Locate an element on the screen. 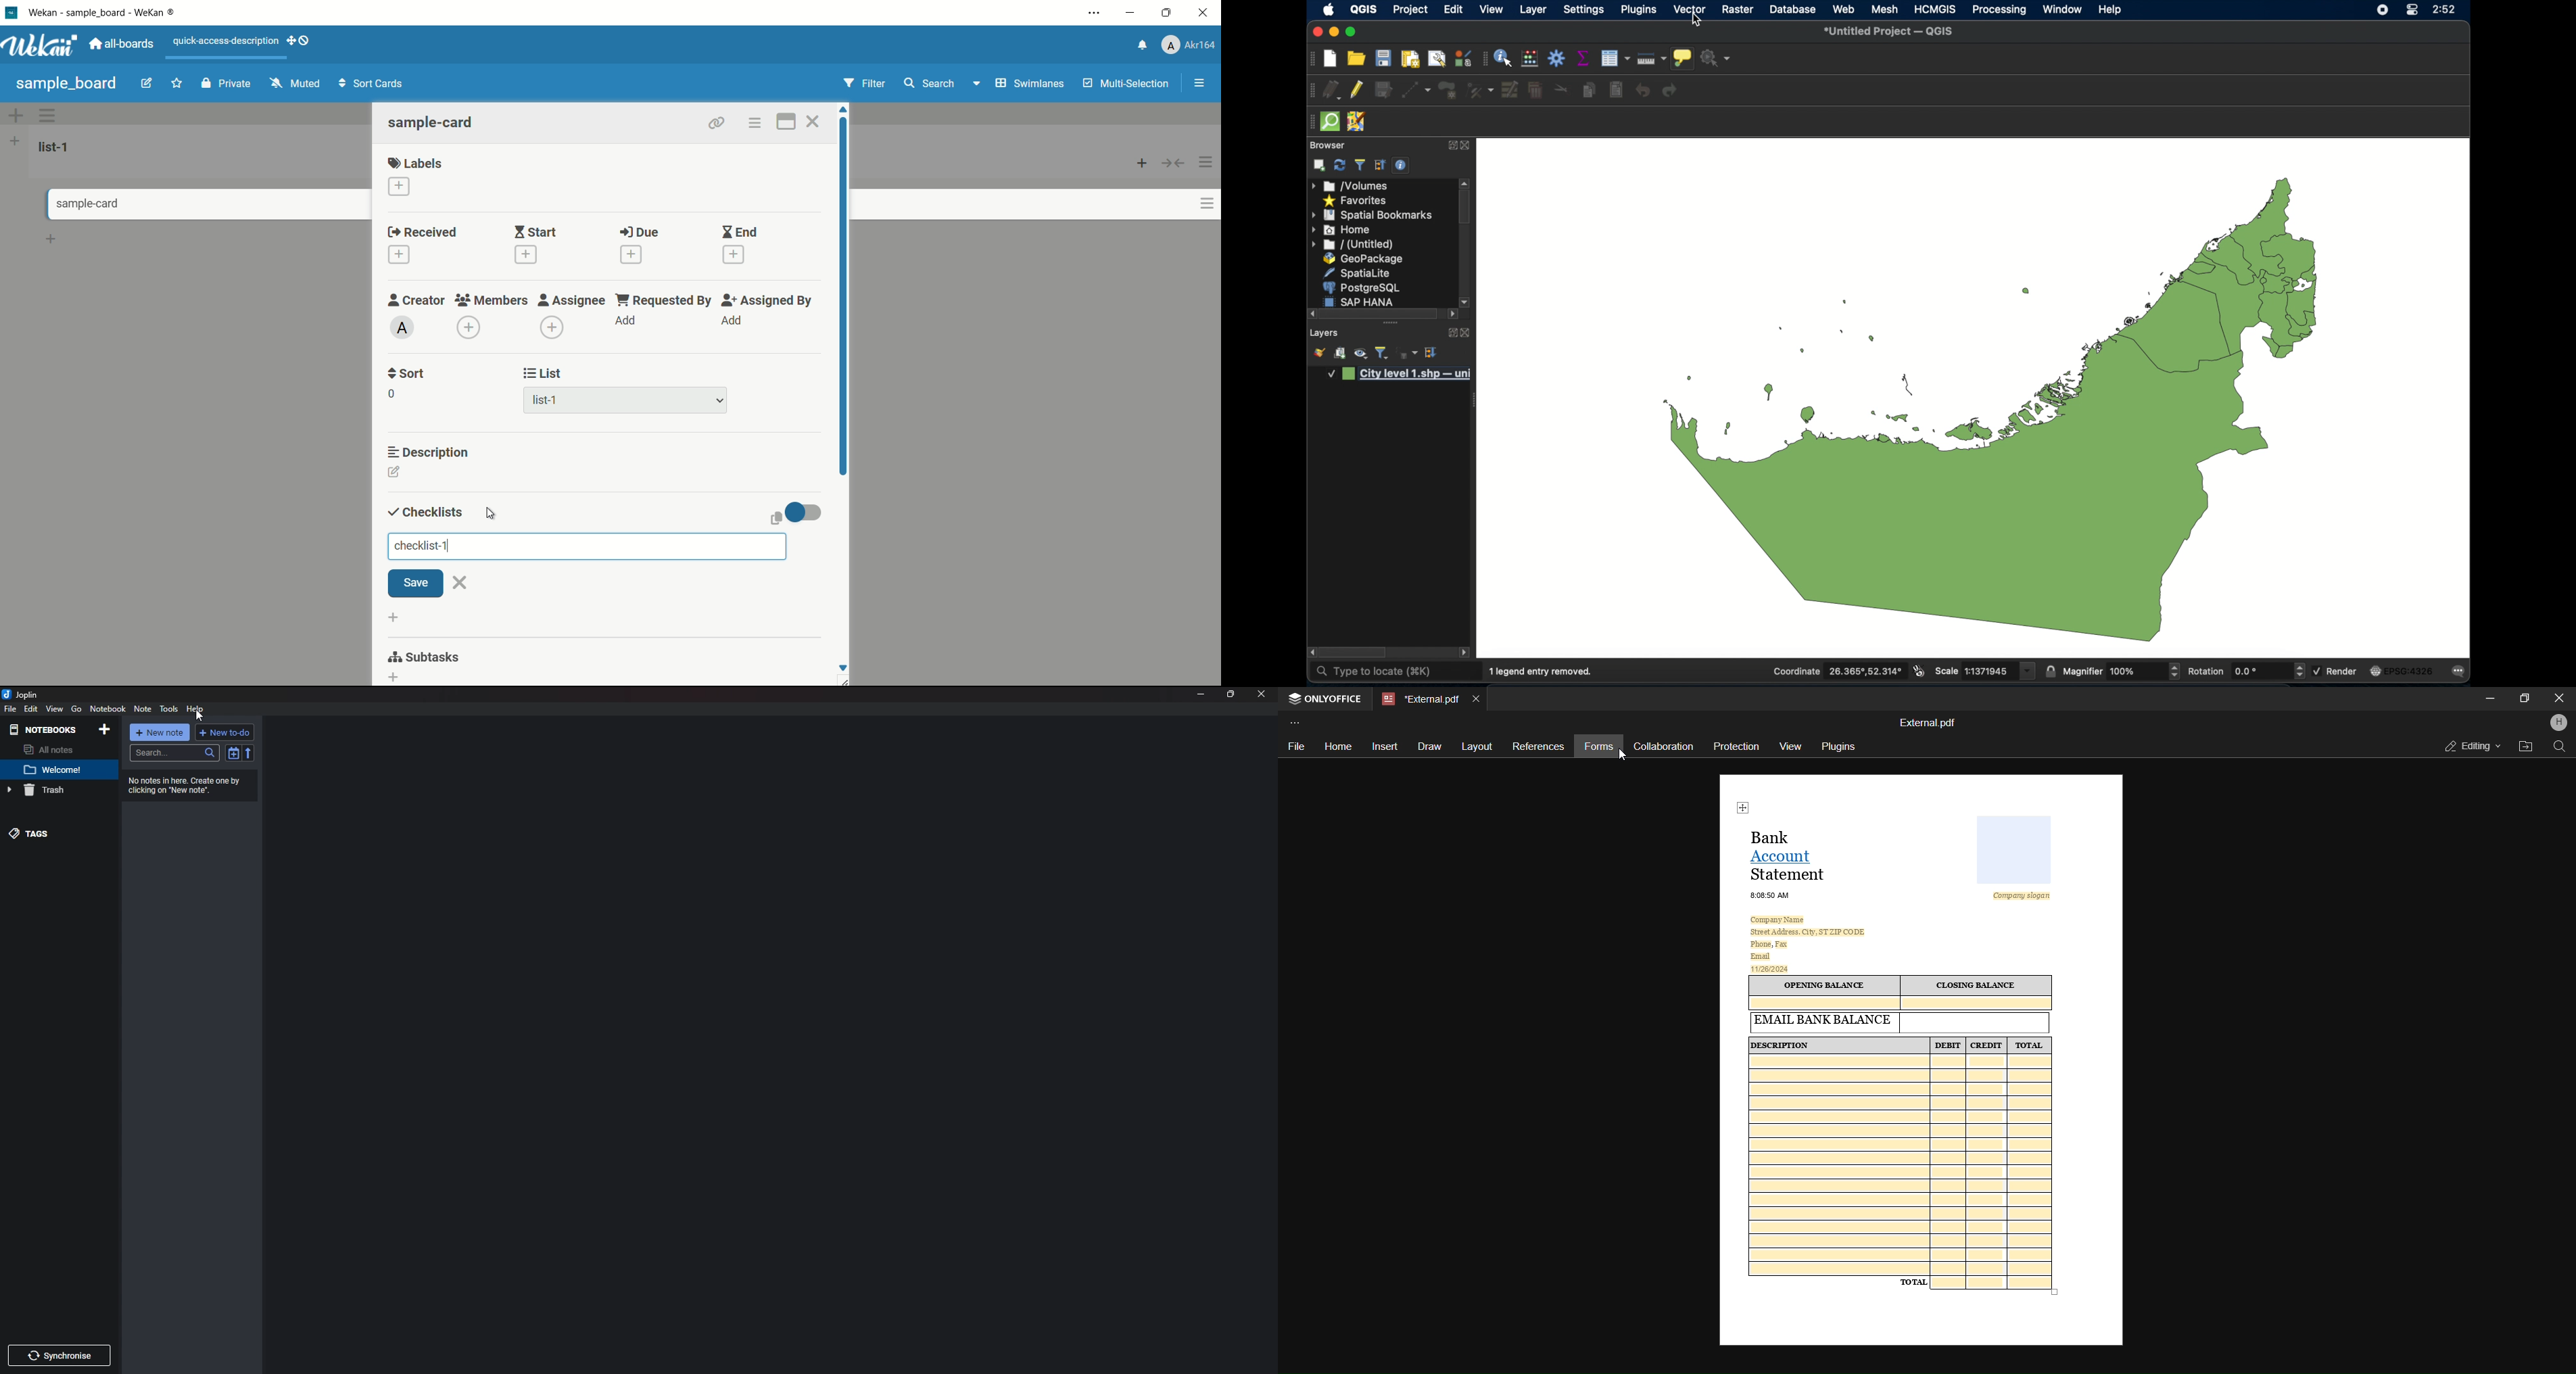 The width and height of the screenshot is (2576, 1400). digitizing toolbar is located at coordinates (1312, 90).